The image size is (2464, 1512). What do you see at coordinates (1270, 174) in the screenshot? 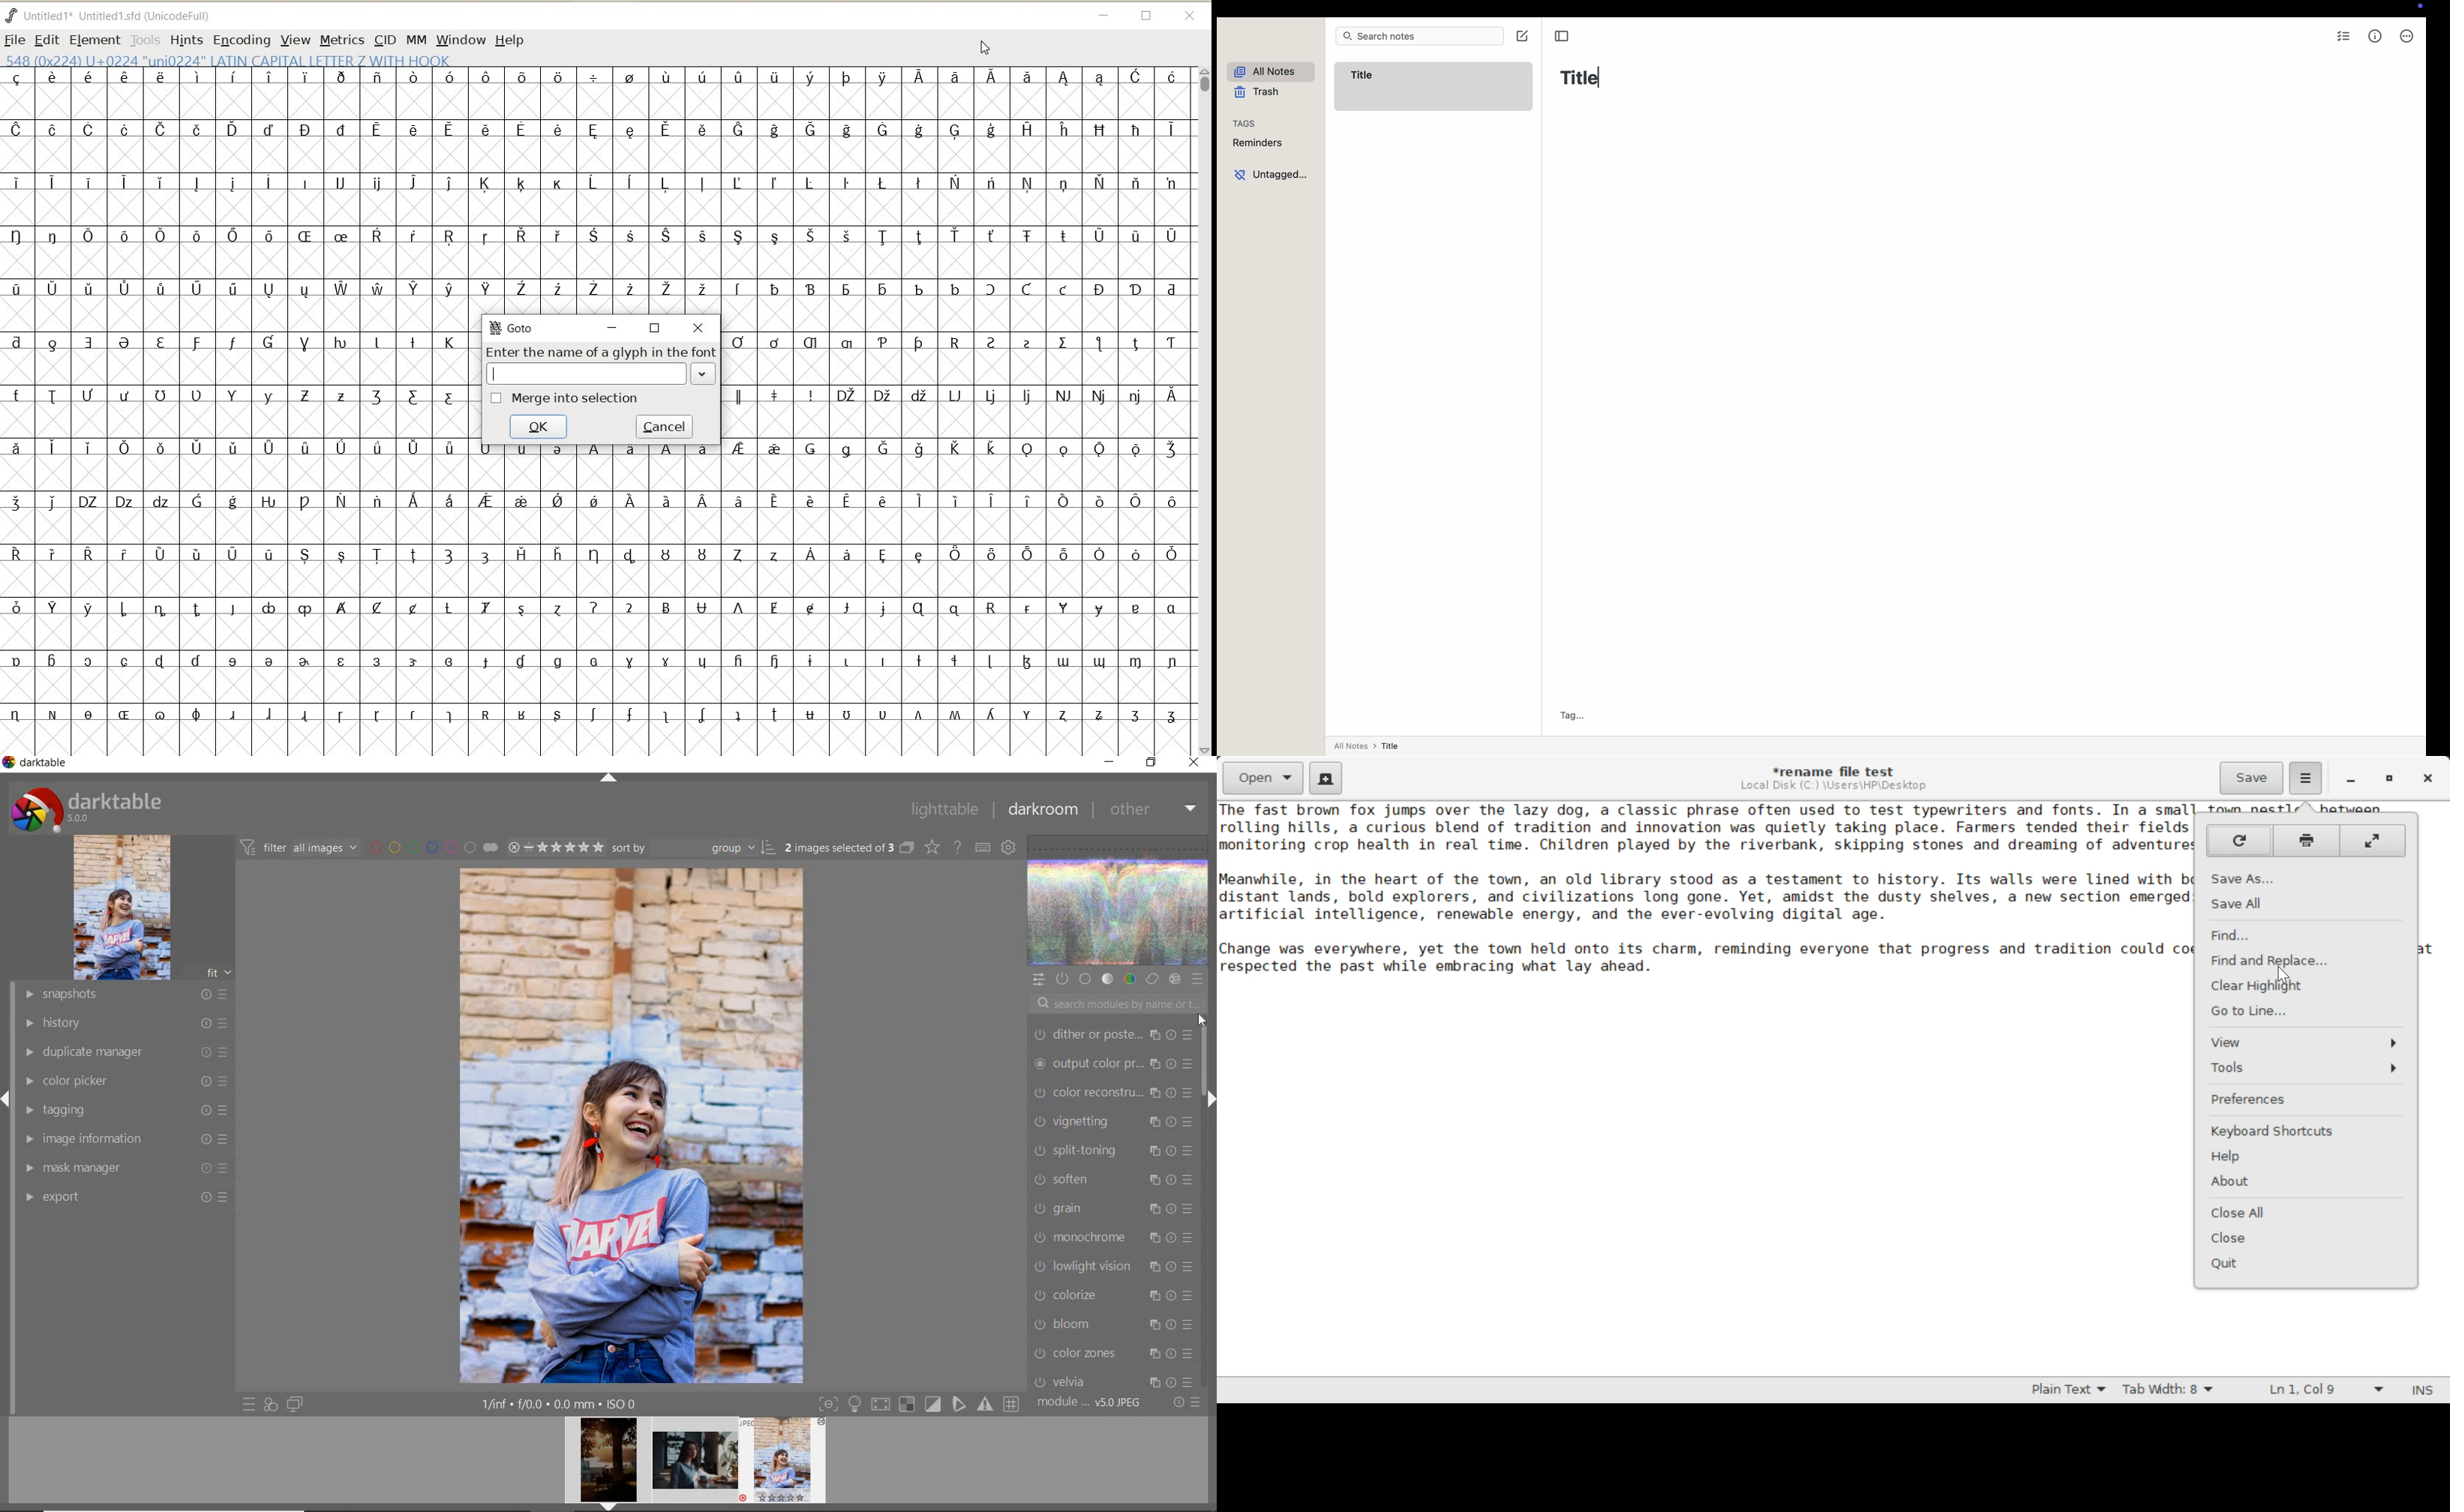
I see `untagged` at bounding box center [1270, 174].